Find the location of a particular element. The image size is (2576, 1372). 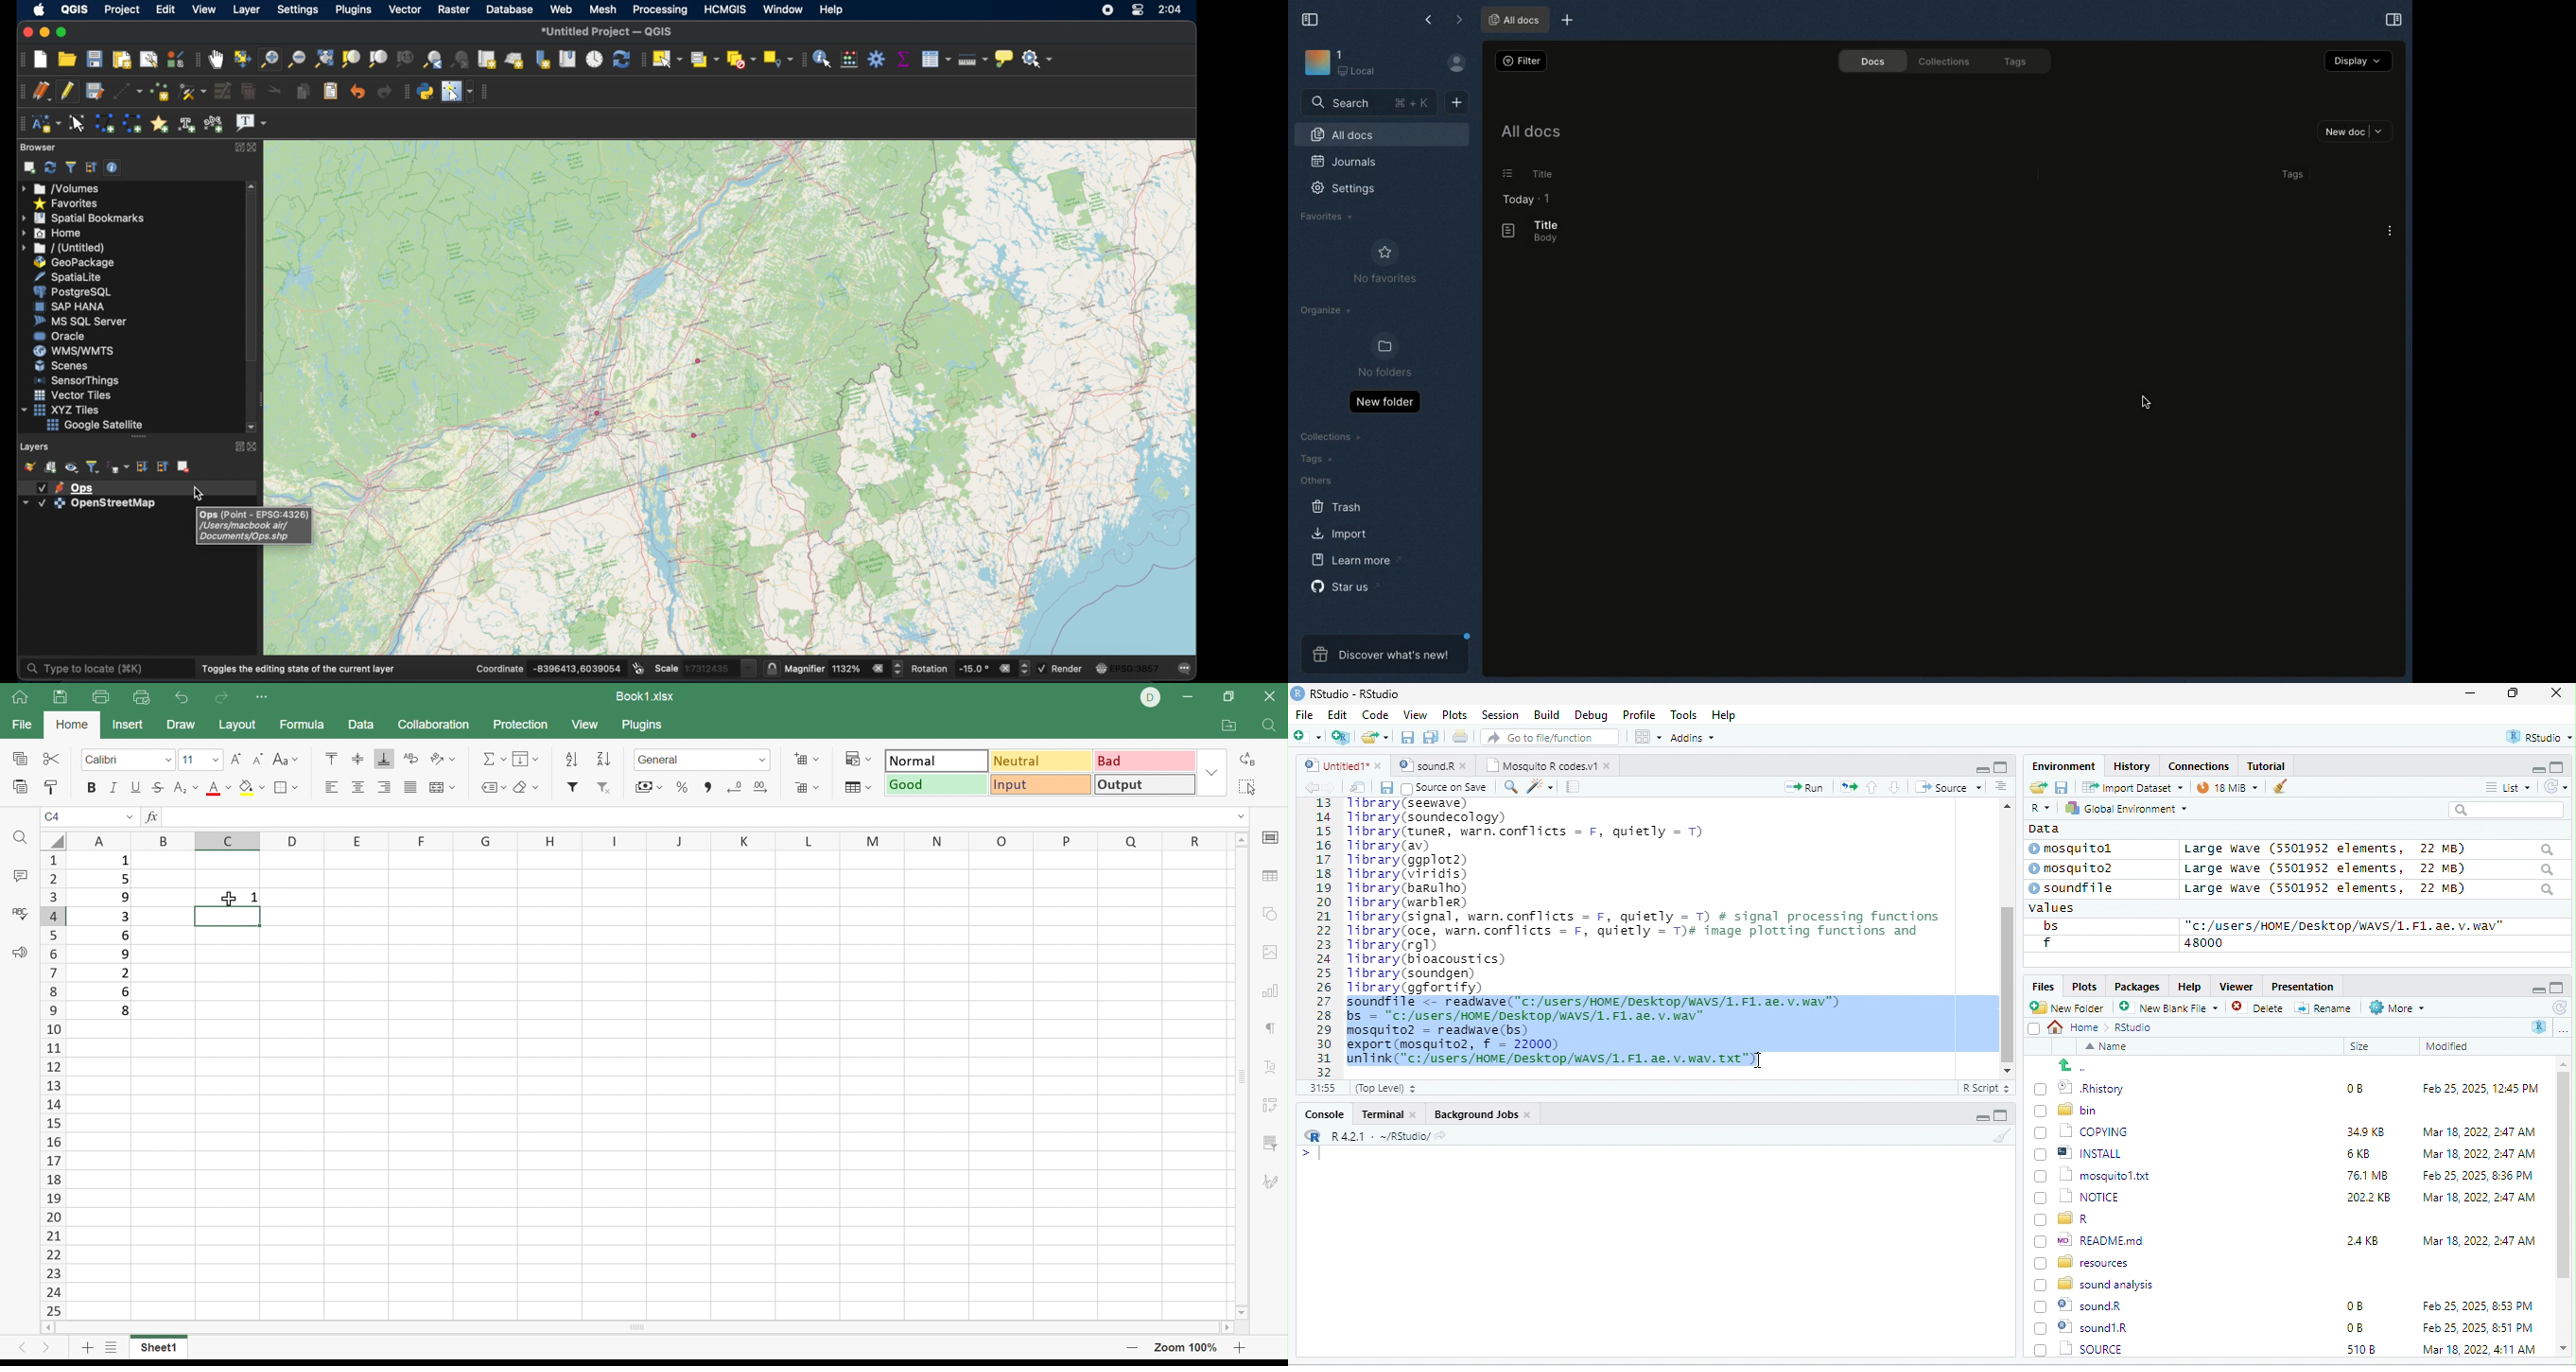

Plots is located at coordinates (2084, 986).